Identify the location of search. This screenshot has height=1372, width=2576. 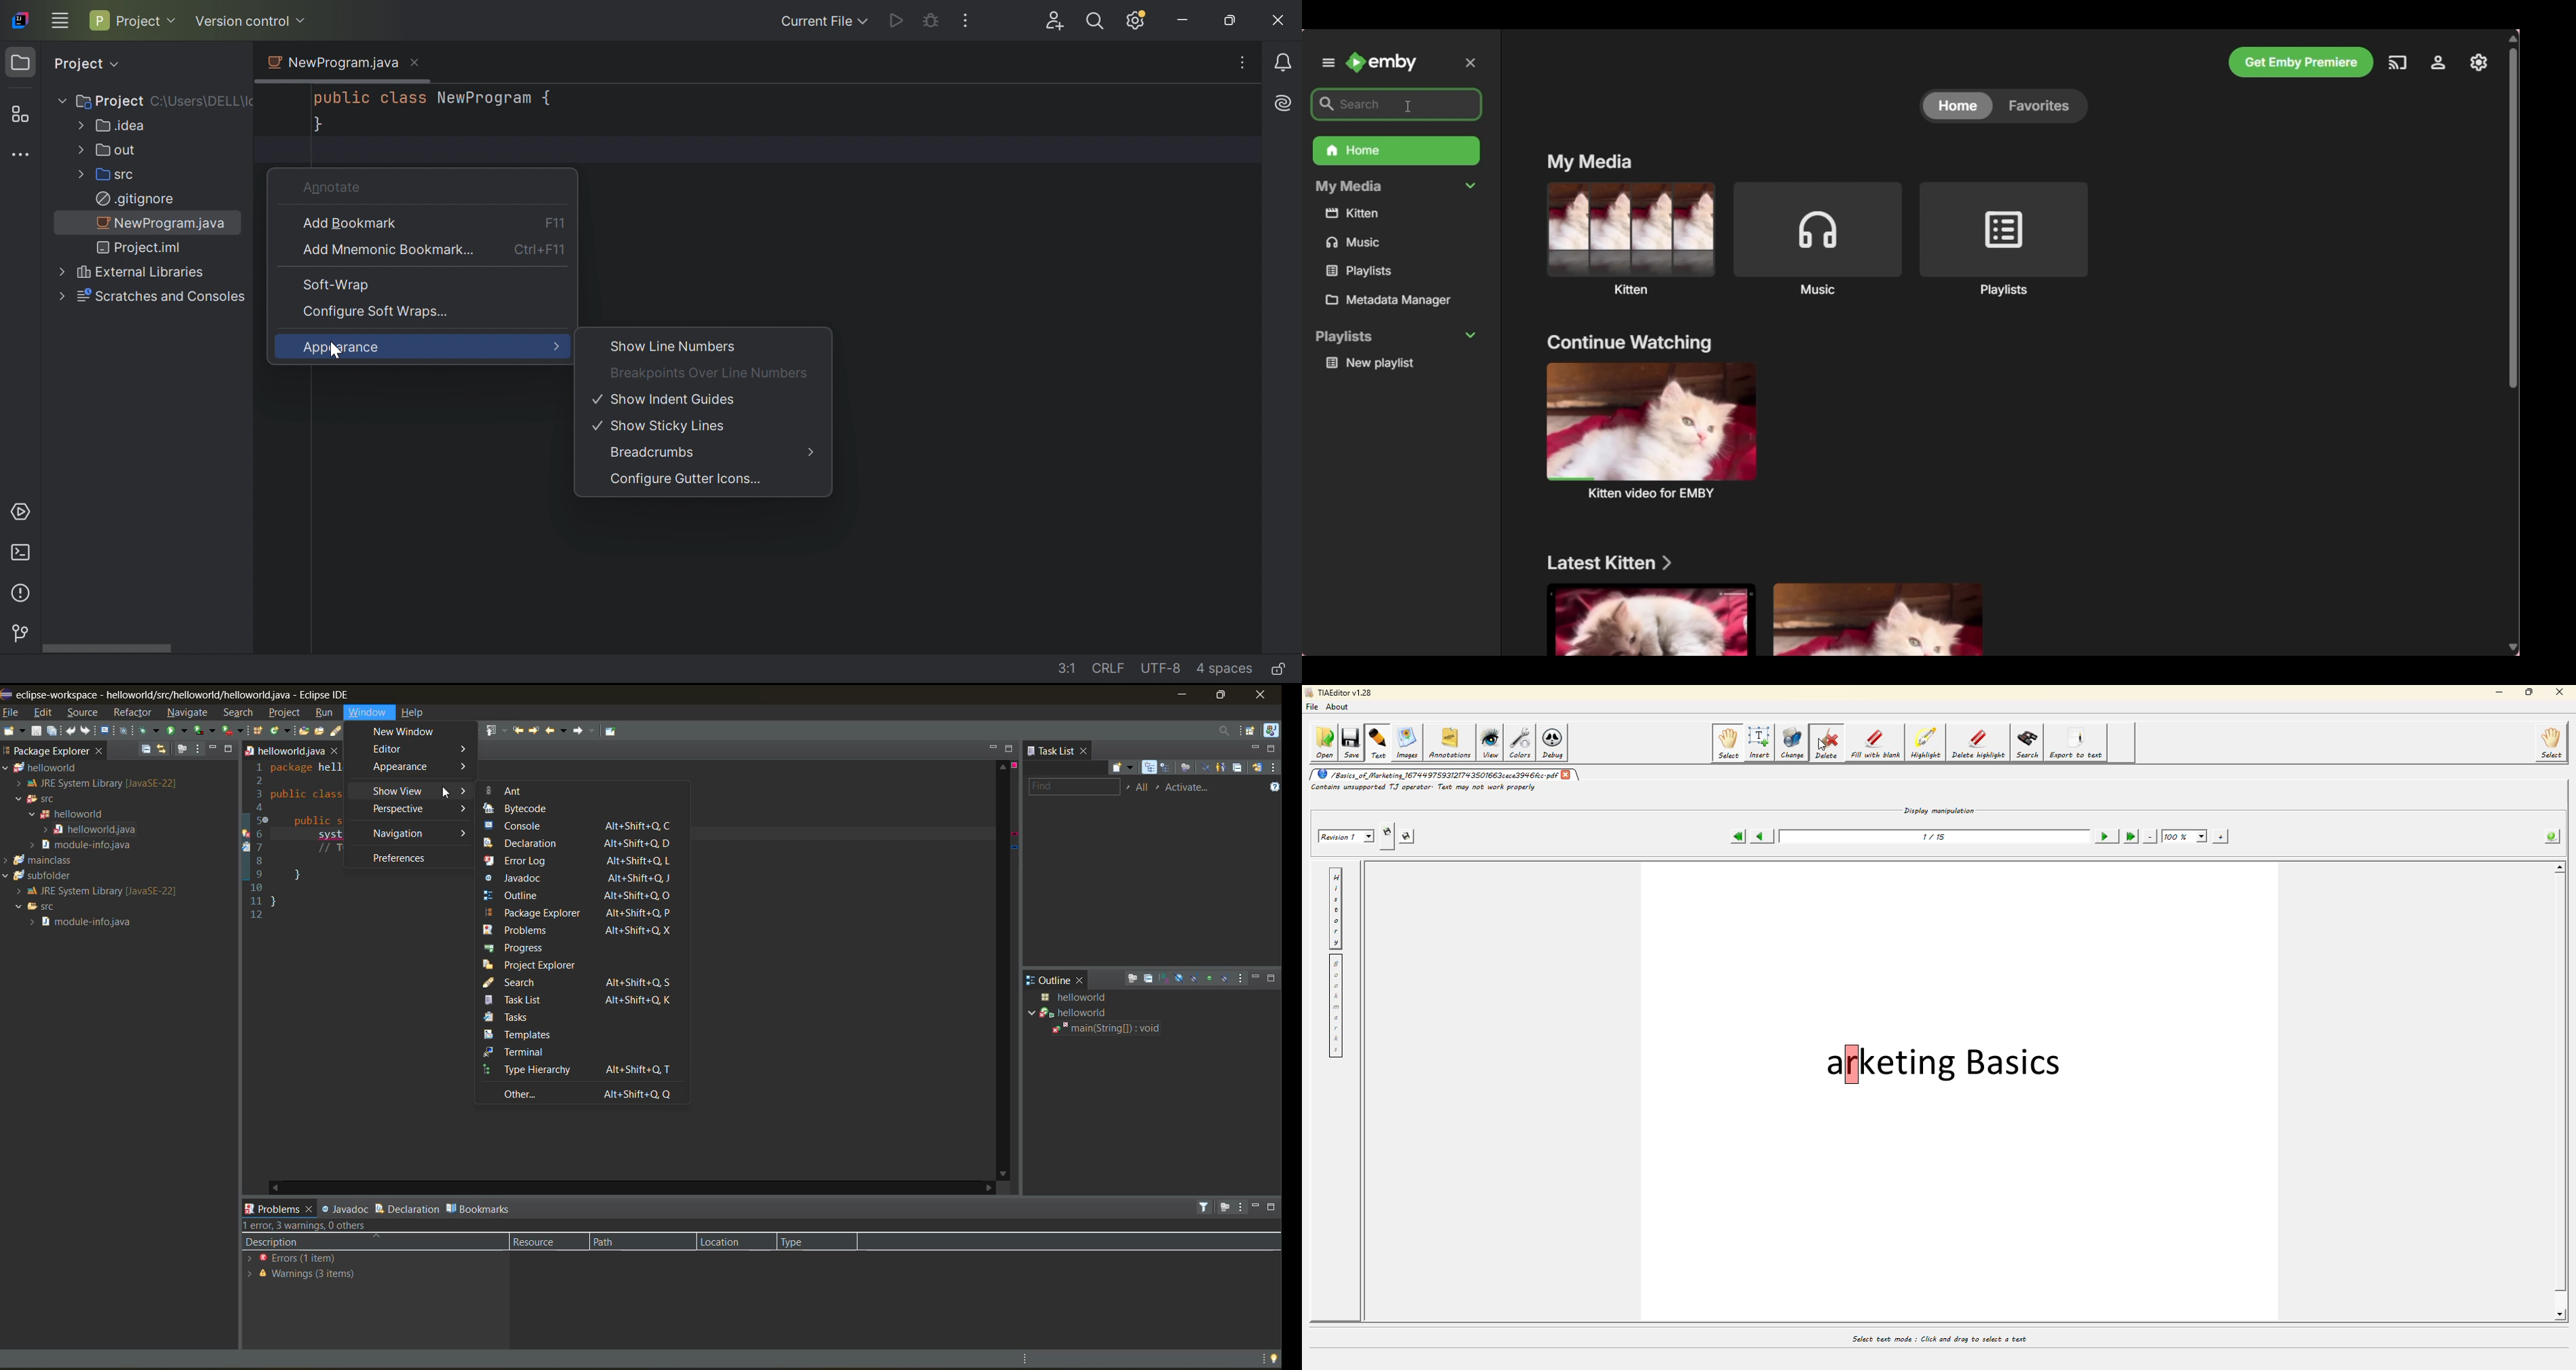
(1398, 103).